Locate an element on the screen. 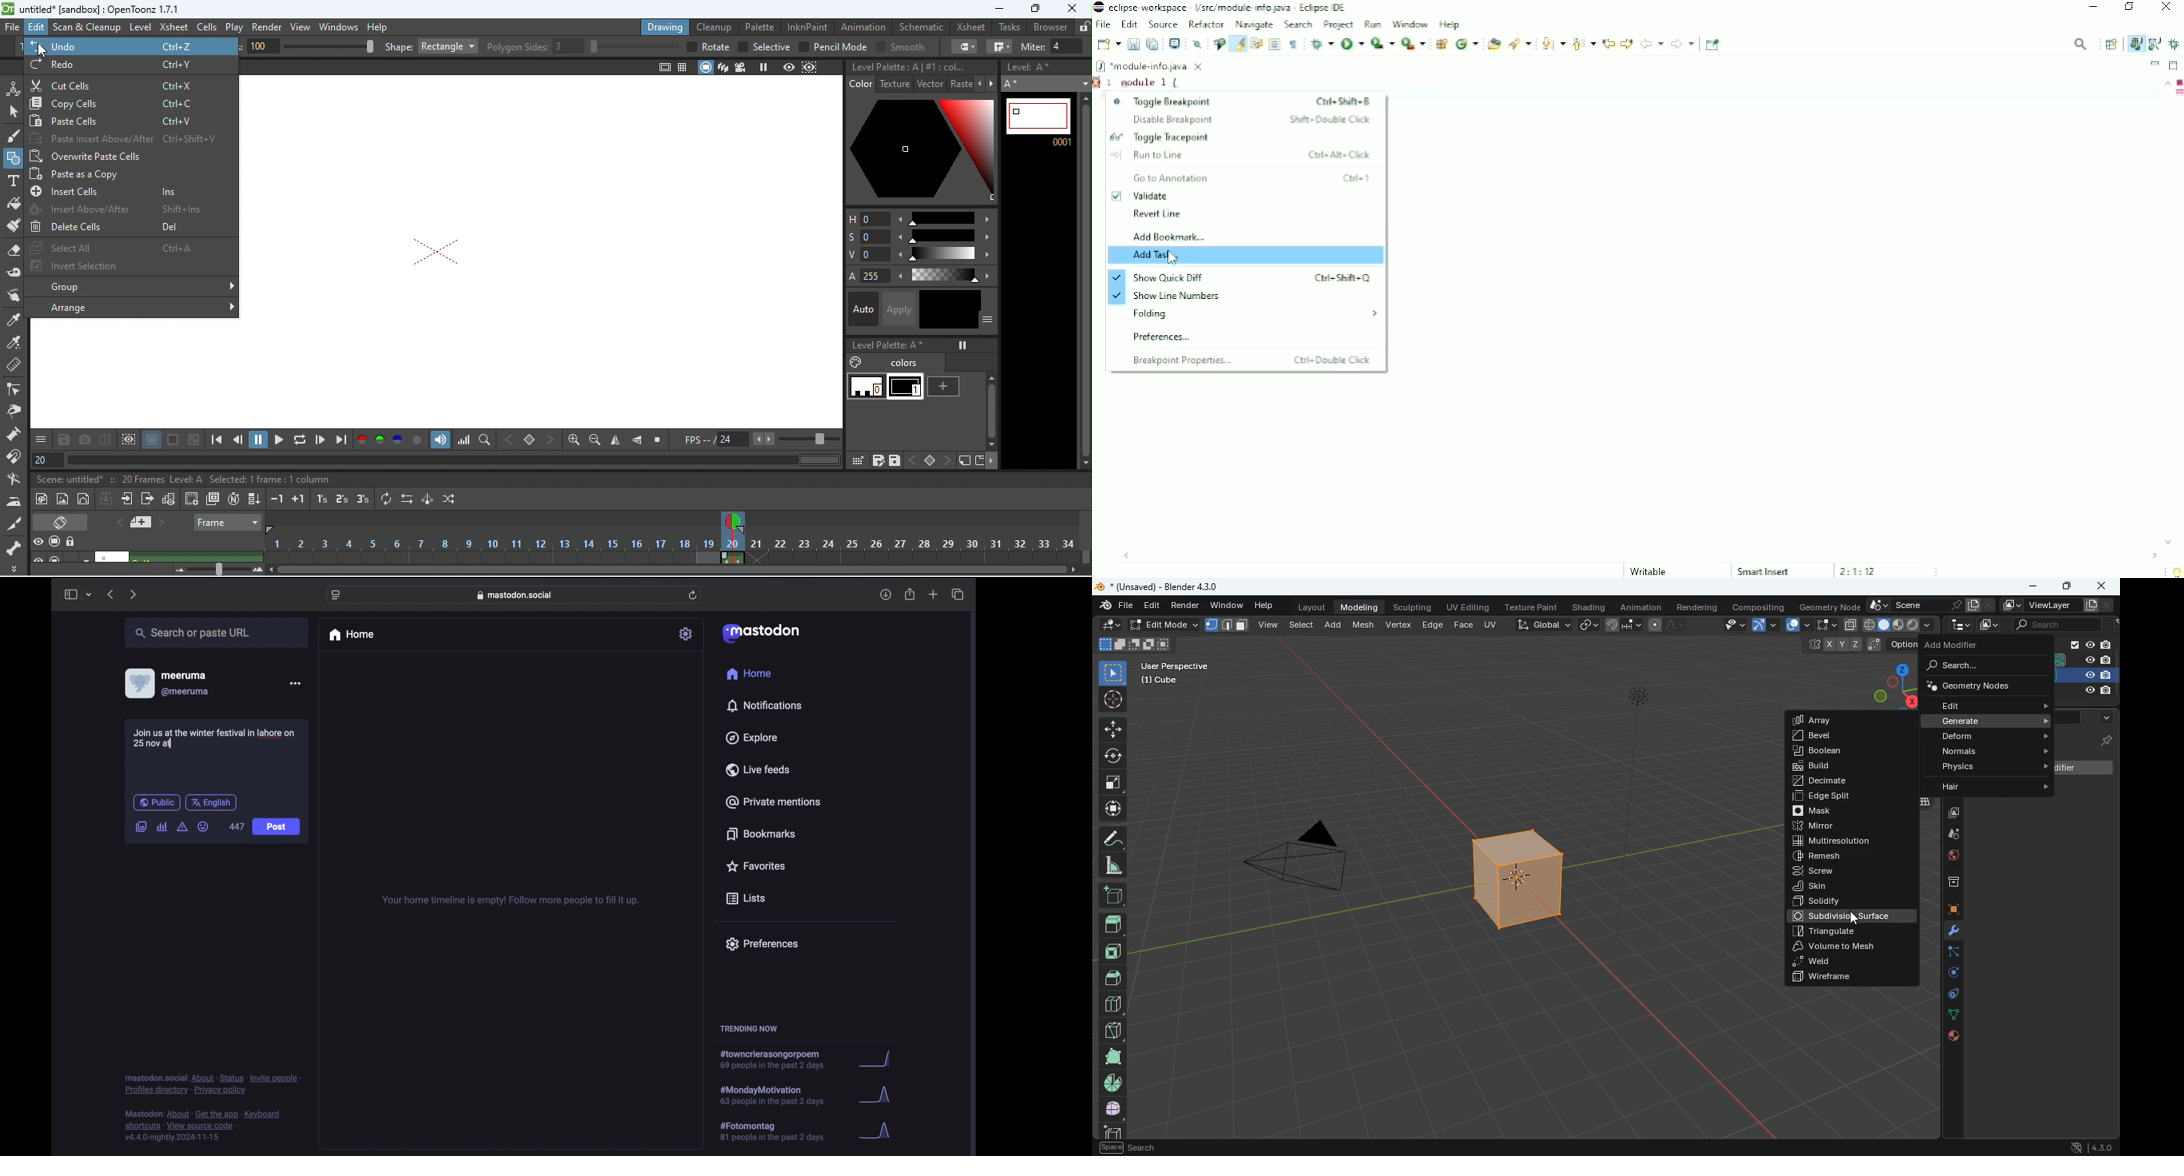 The height and width of the screenshot is (1176, 2184). Minimize is located at coordinates (2095, 8).